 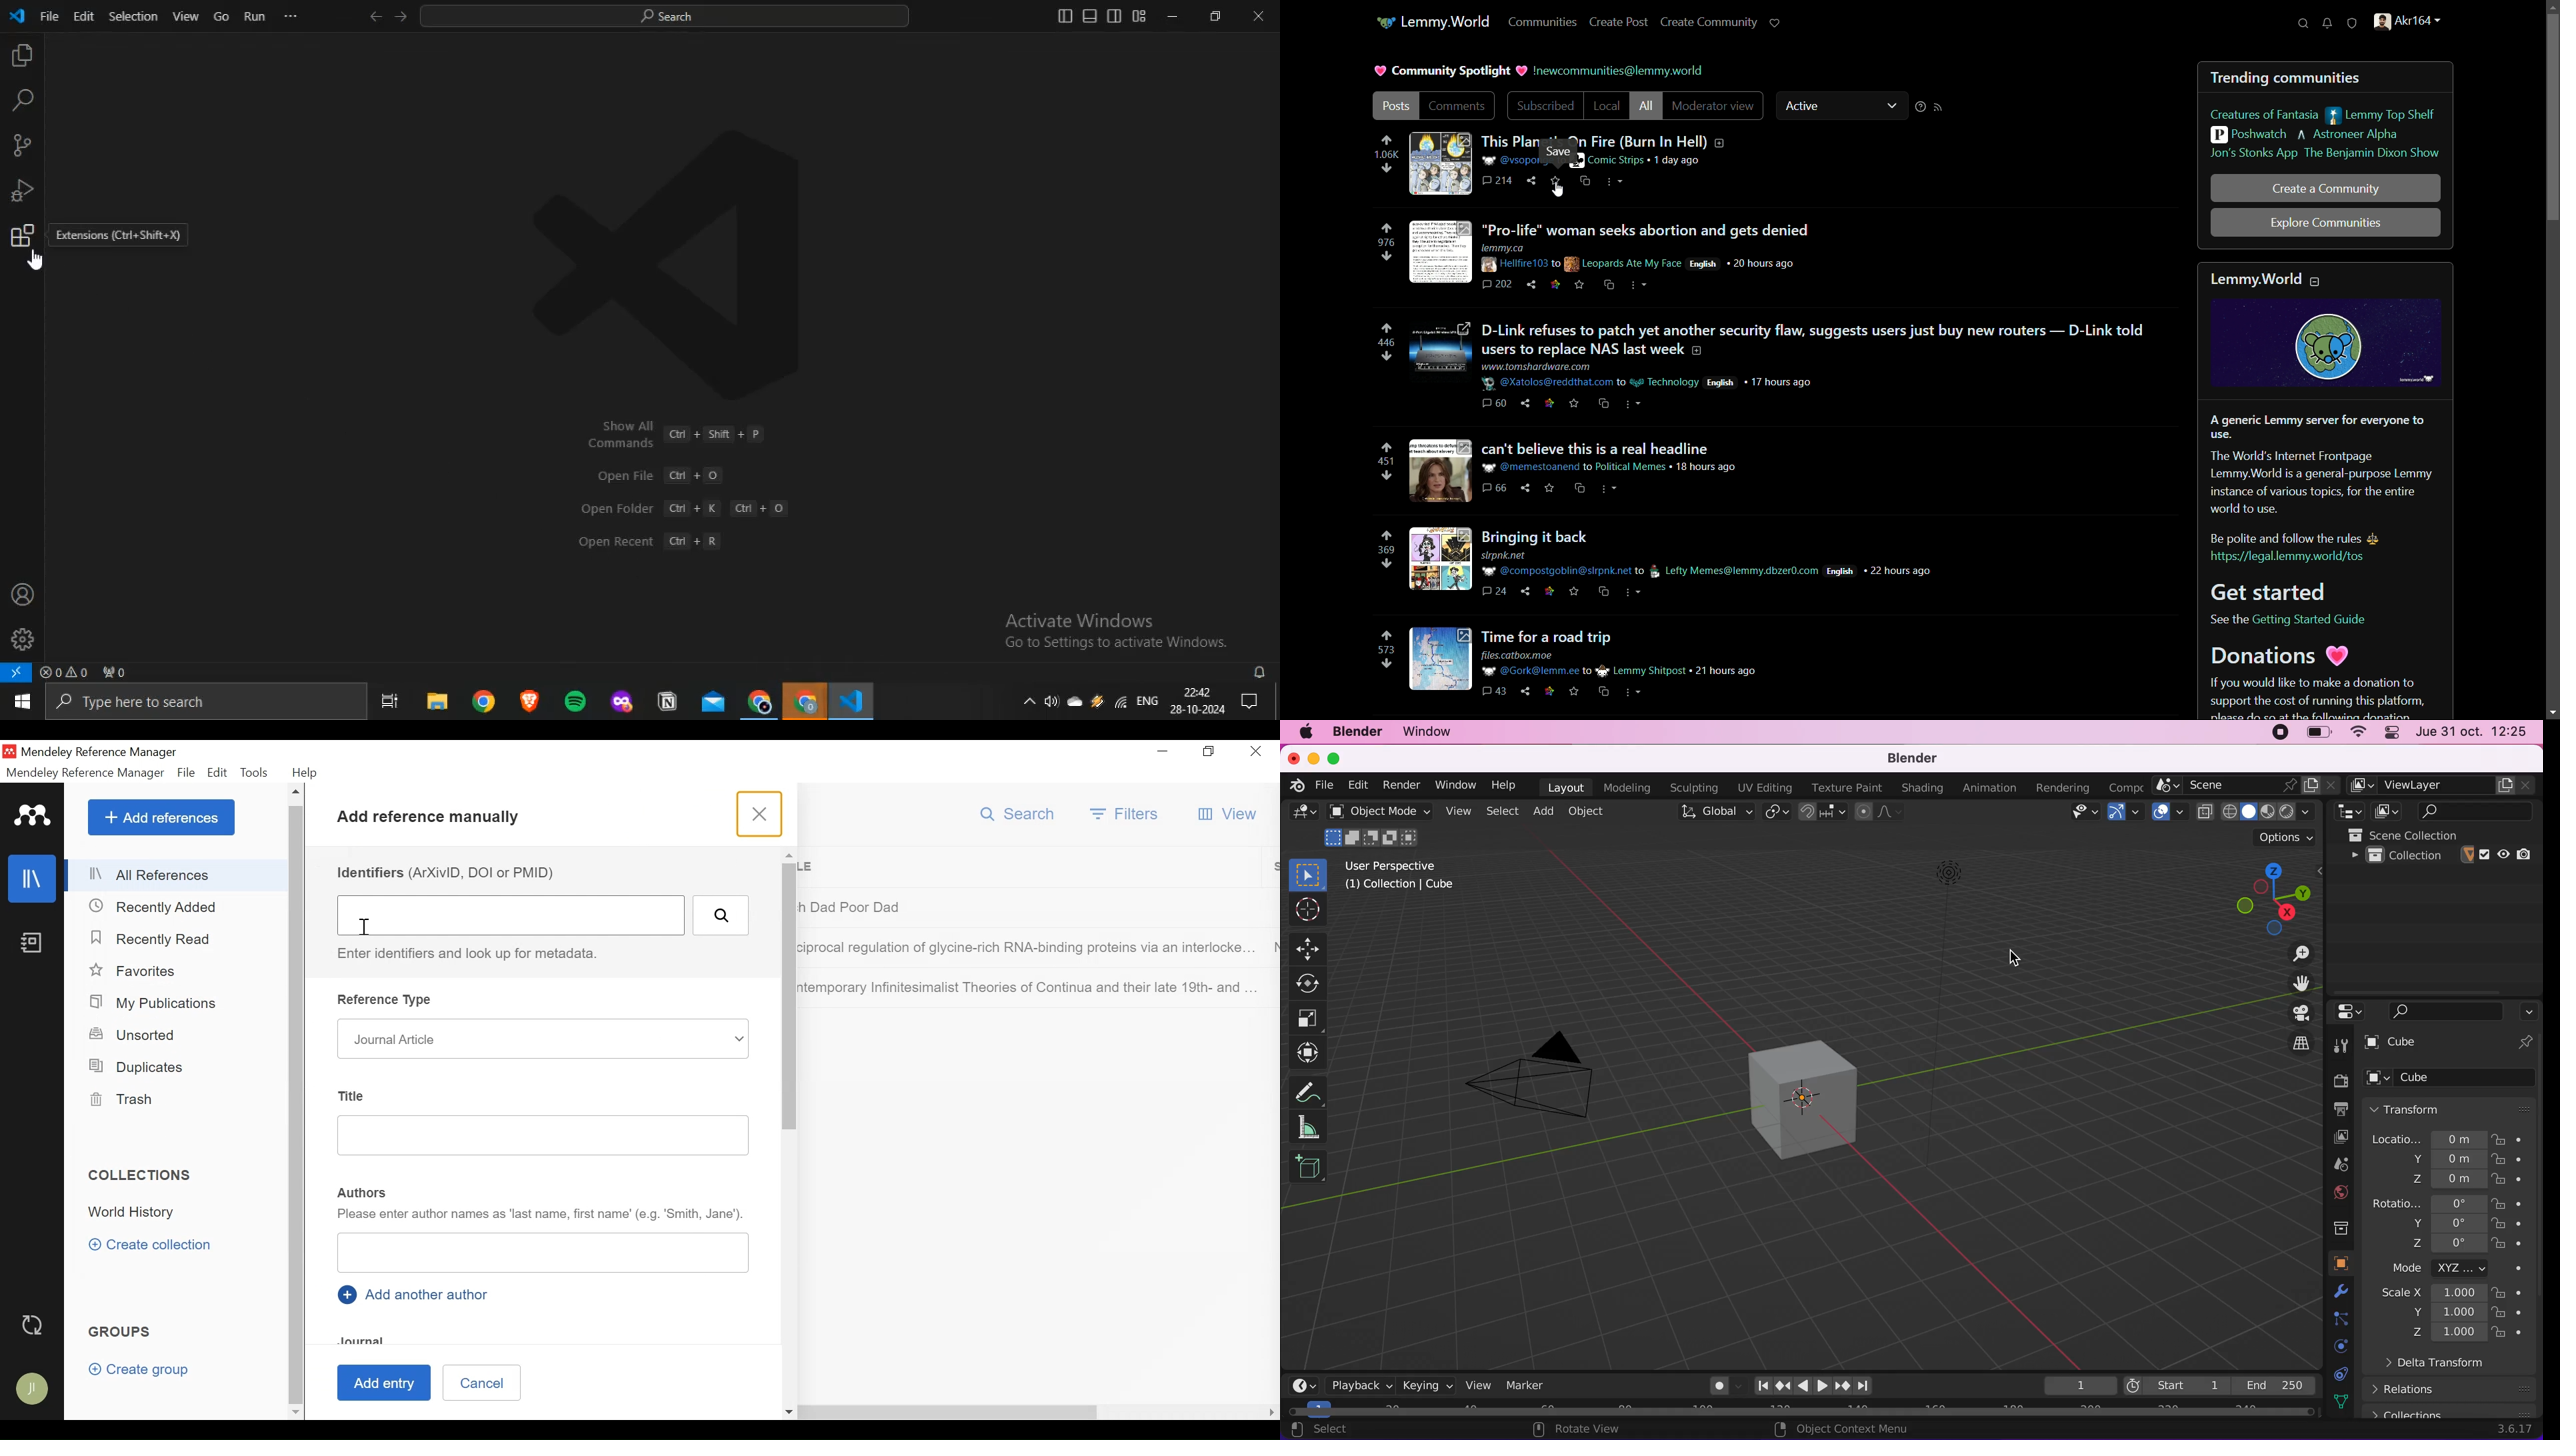 I want to click on pin, so click(x=2525, y=1043).